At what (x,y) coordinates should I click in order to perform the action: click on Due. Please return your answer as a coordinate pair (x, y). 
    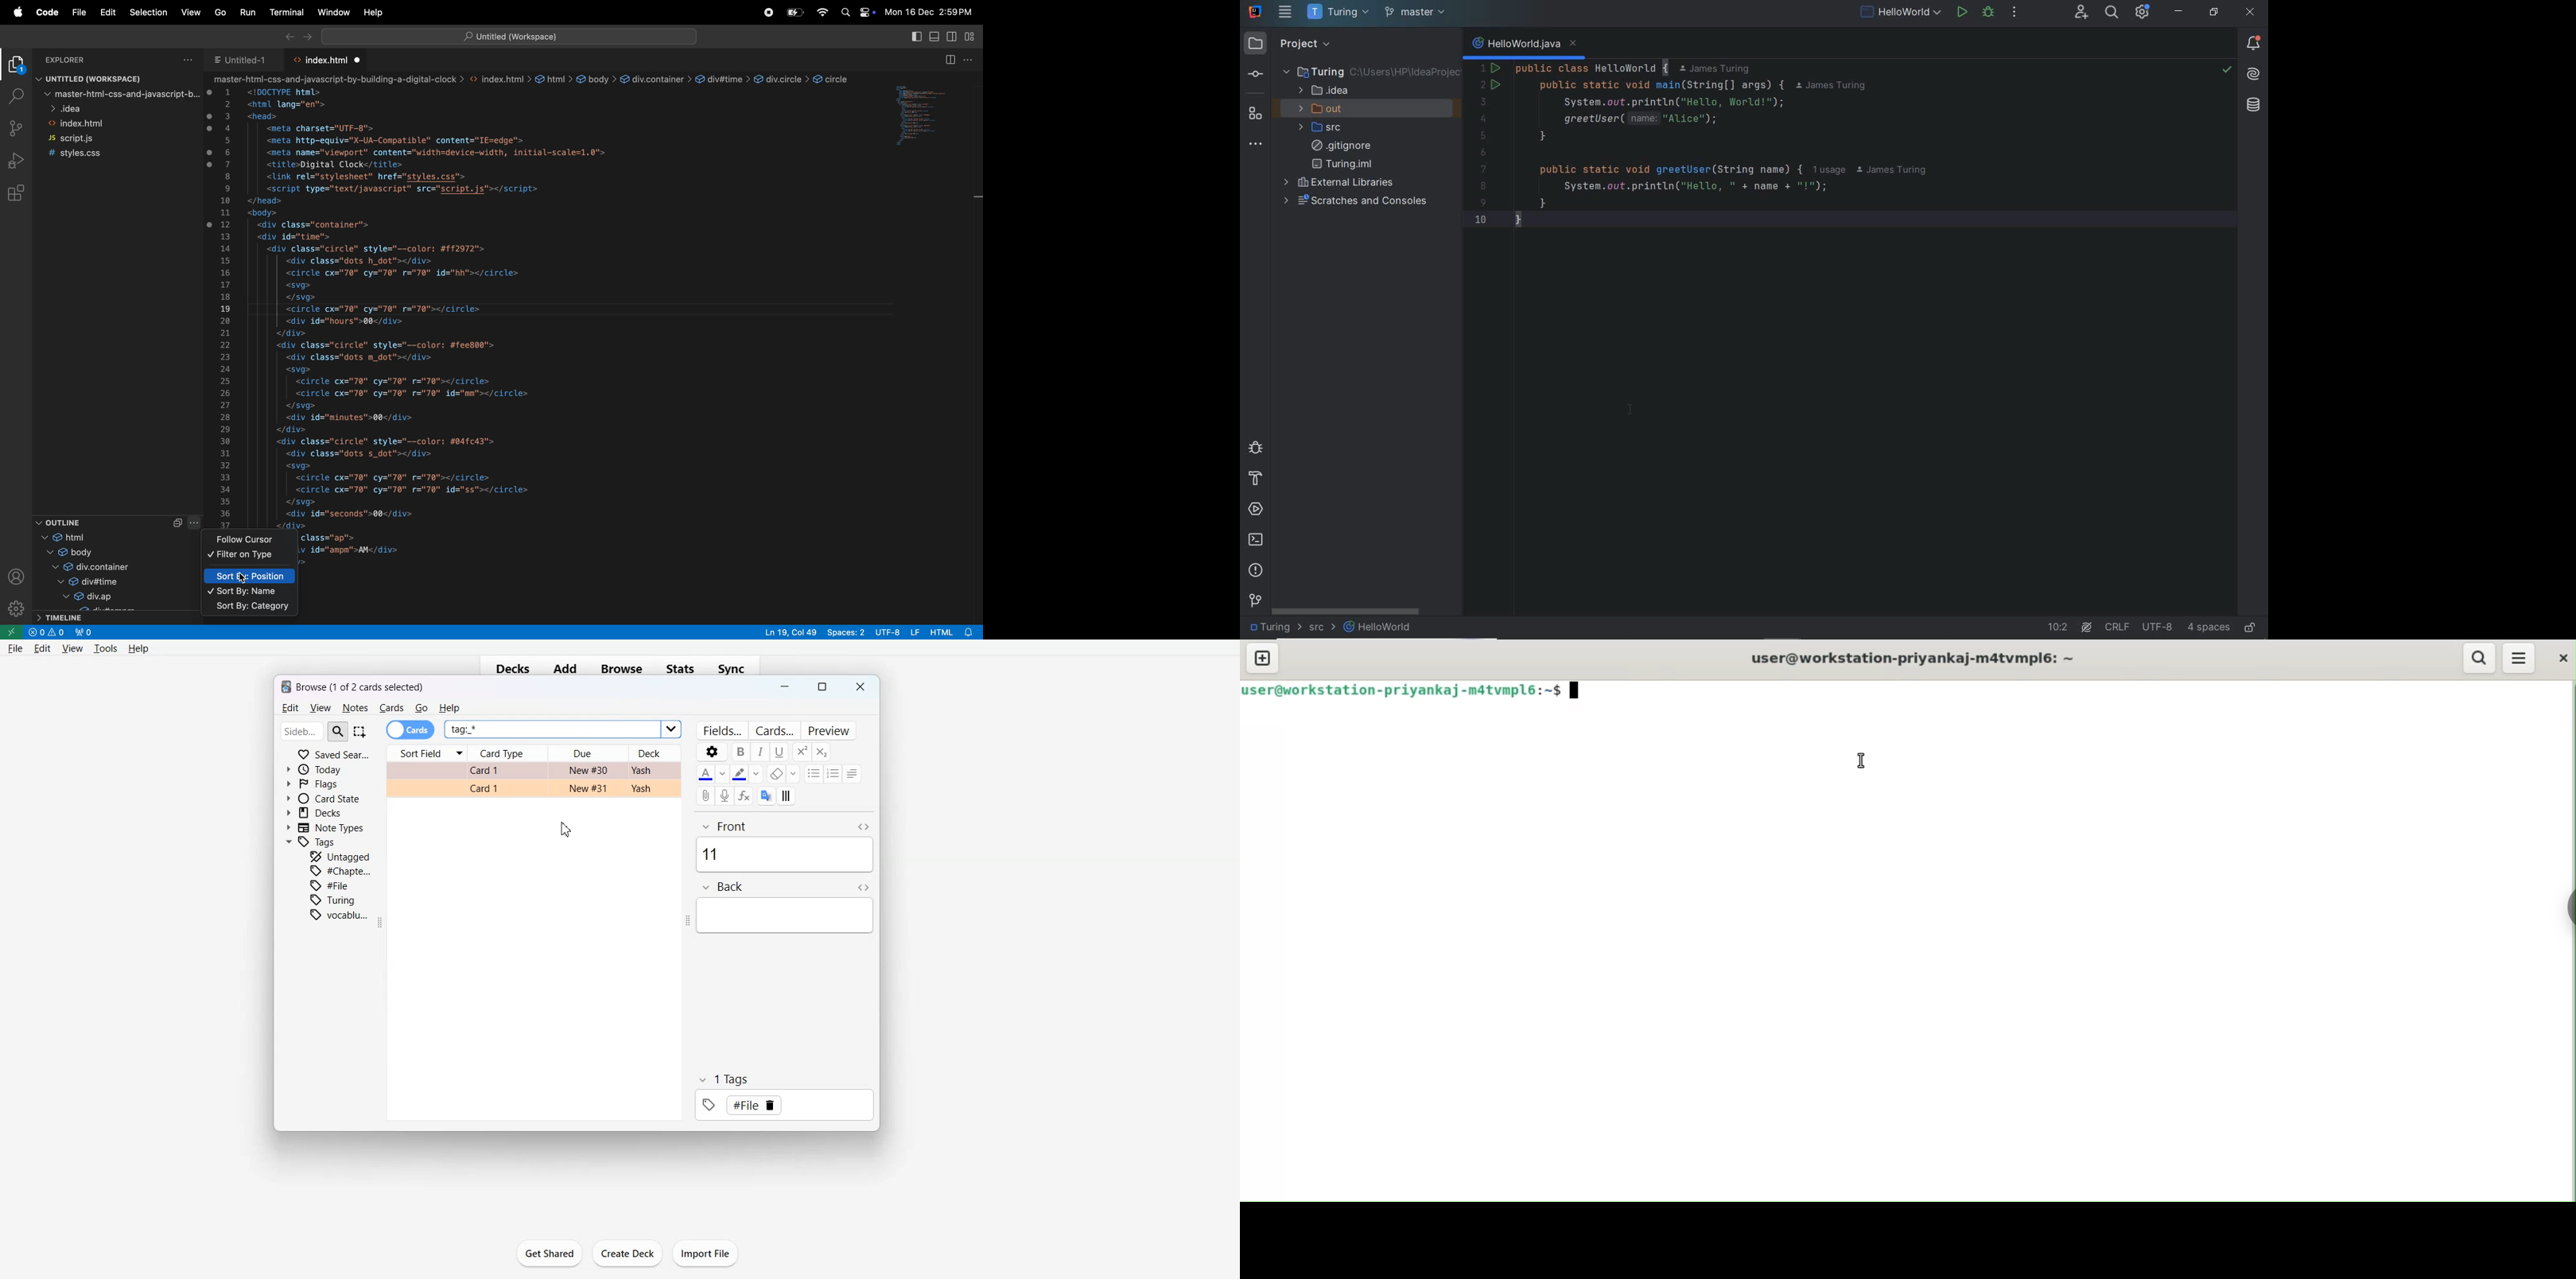
    Looking at the image, I should click on (588, 753).